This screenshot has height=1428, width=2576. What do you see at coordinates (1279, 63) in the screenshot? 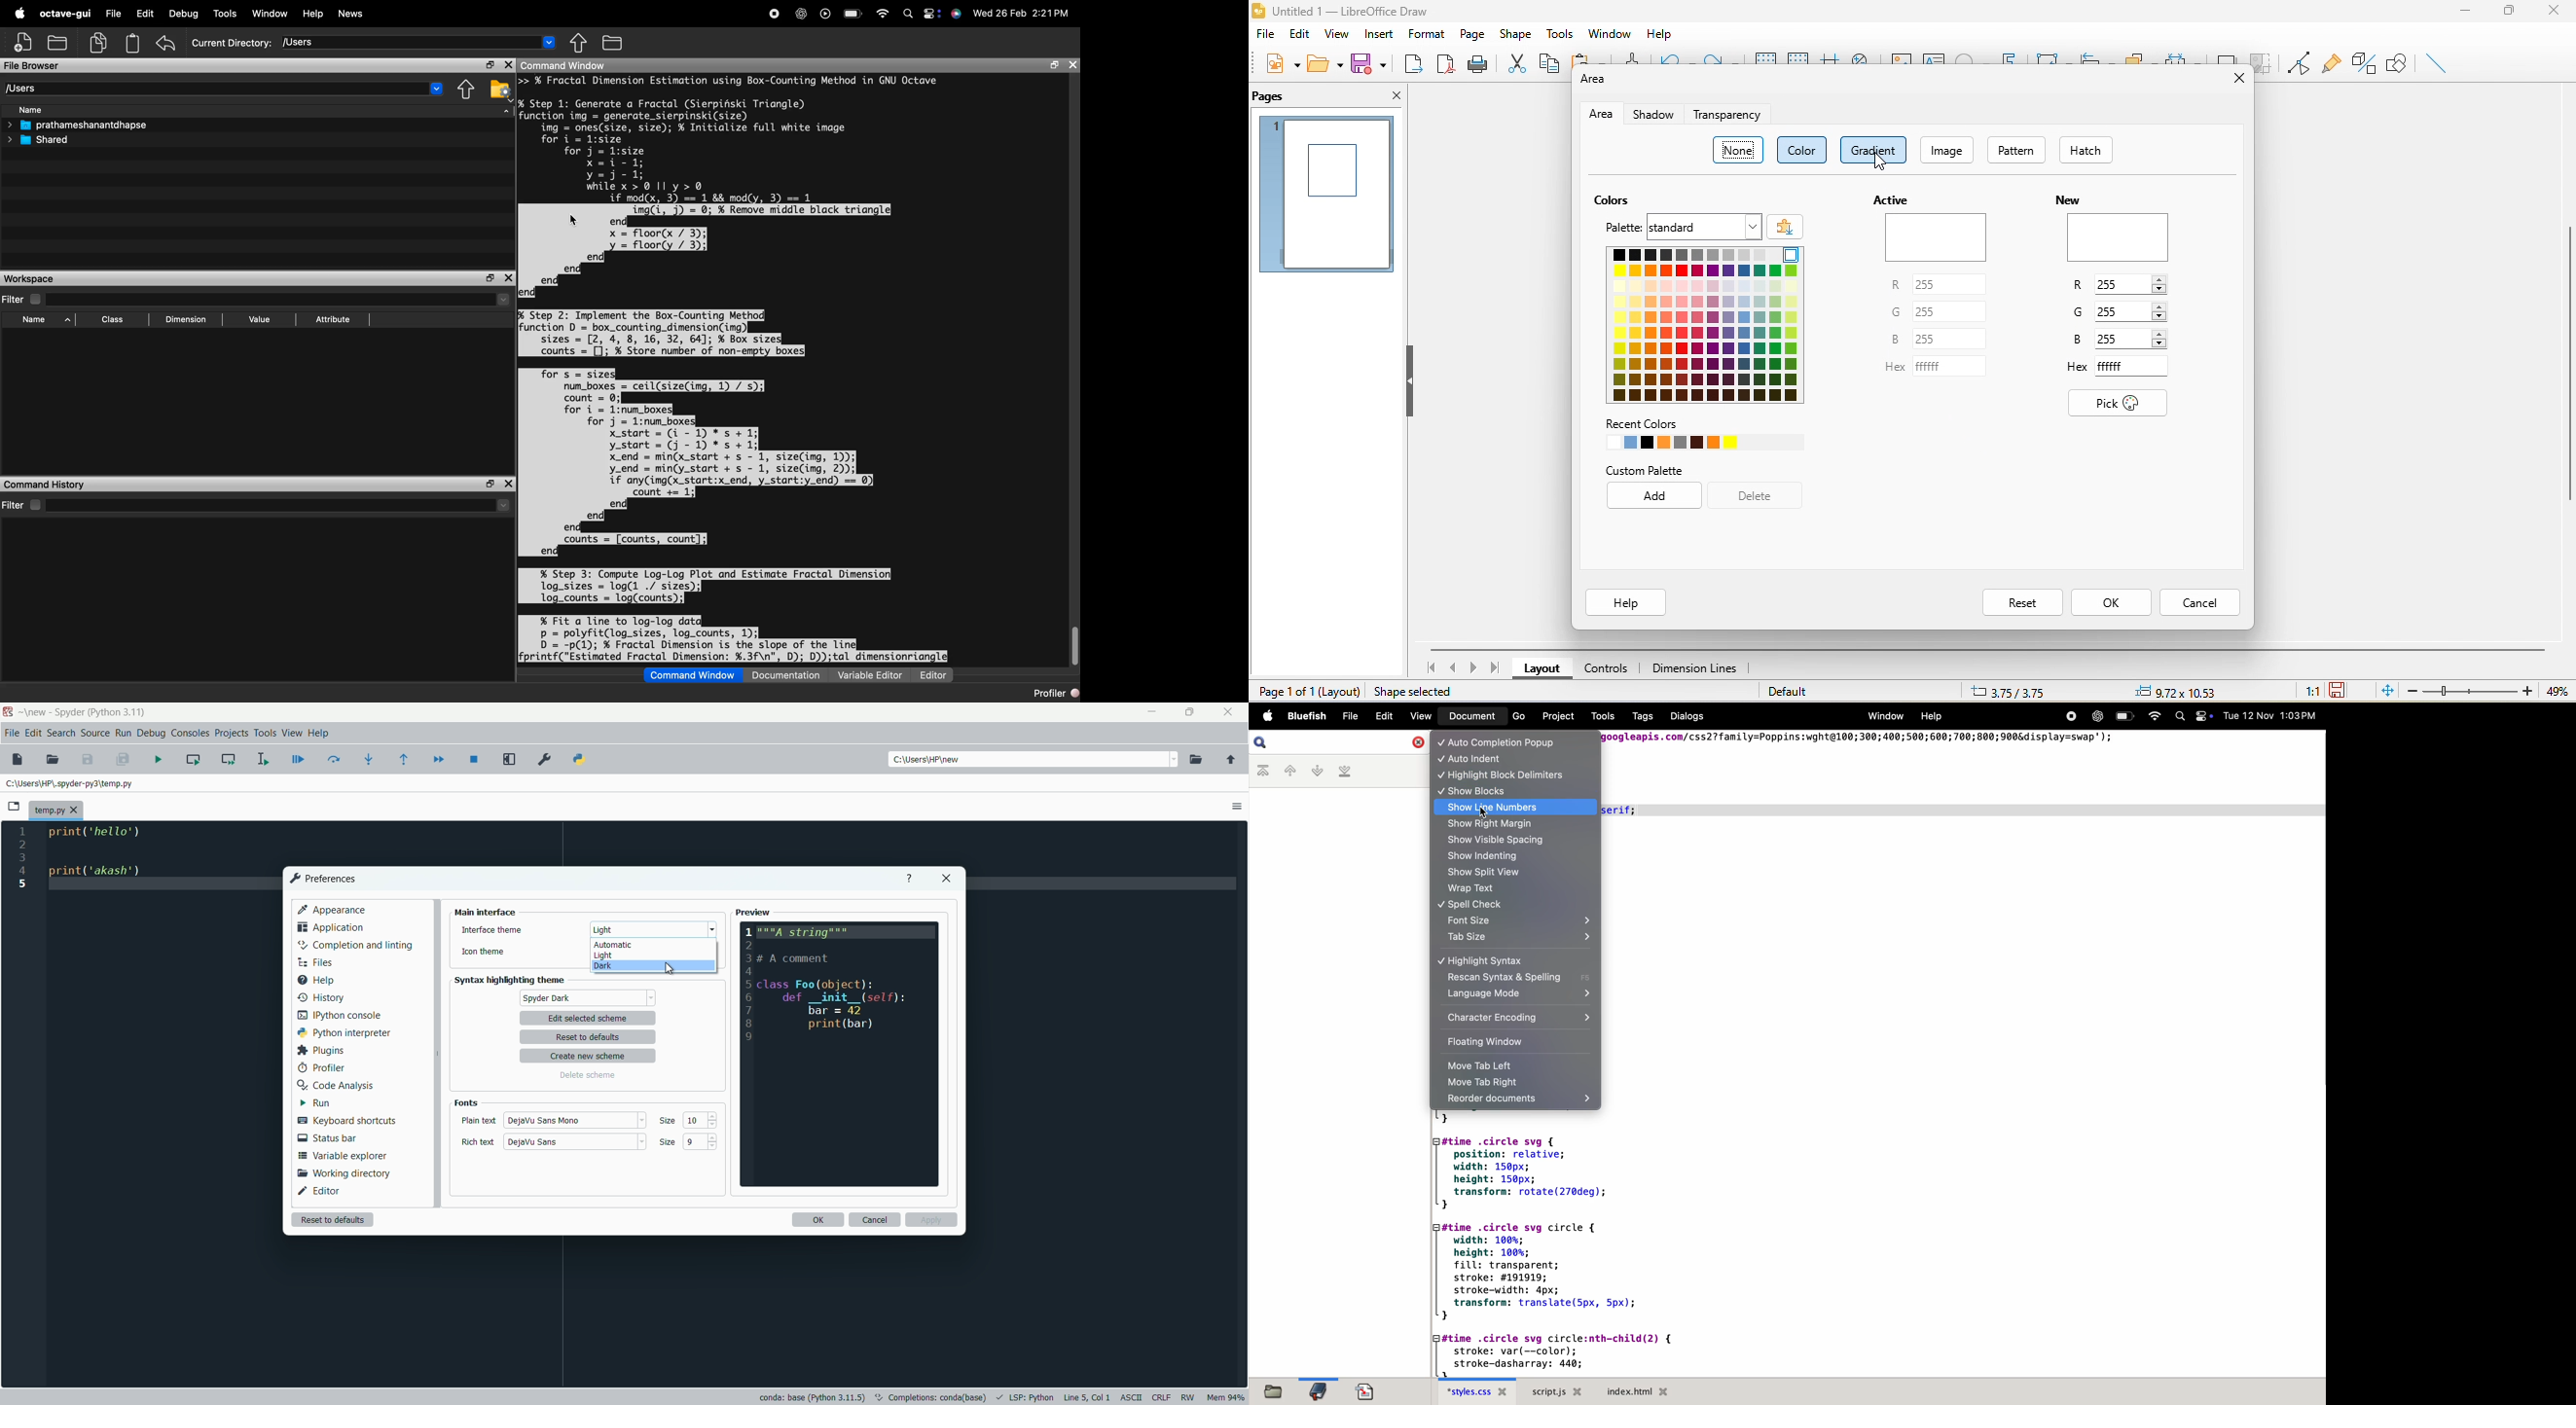
I see `new` at bounding box center [1279, 63].